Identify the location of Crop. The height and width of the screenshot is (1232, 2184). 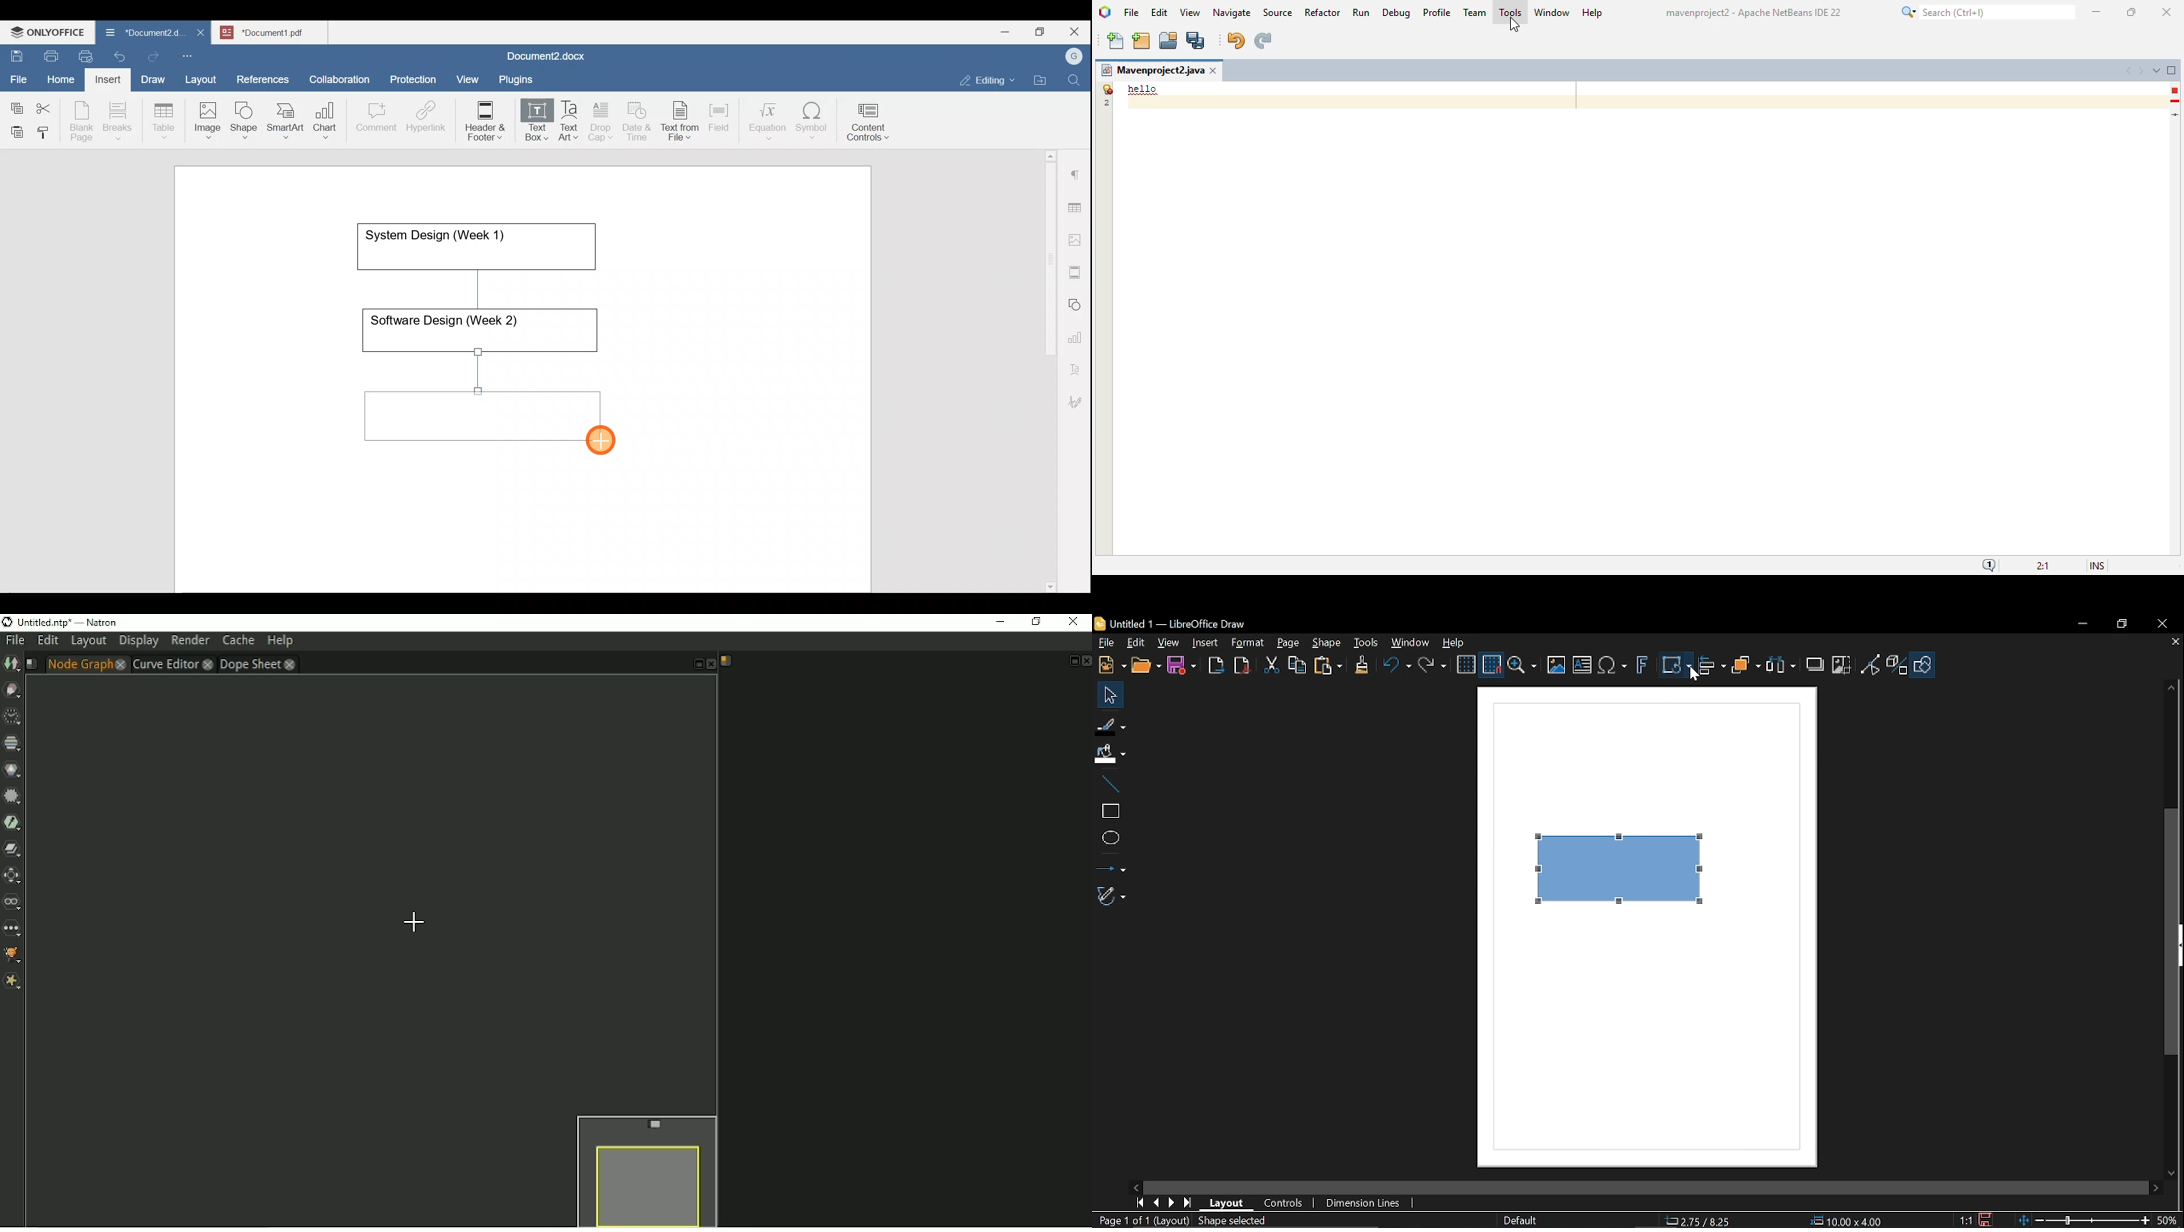
(1843, 666).